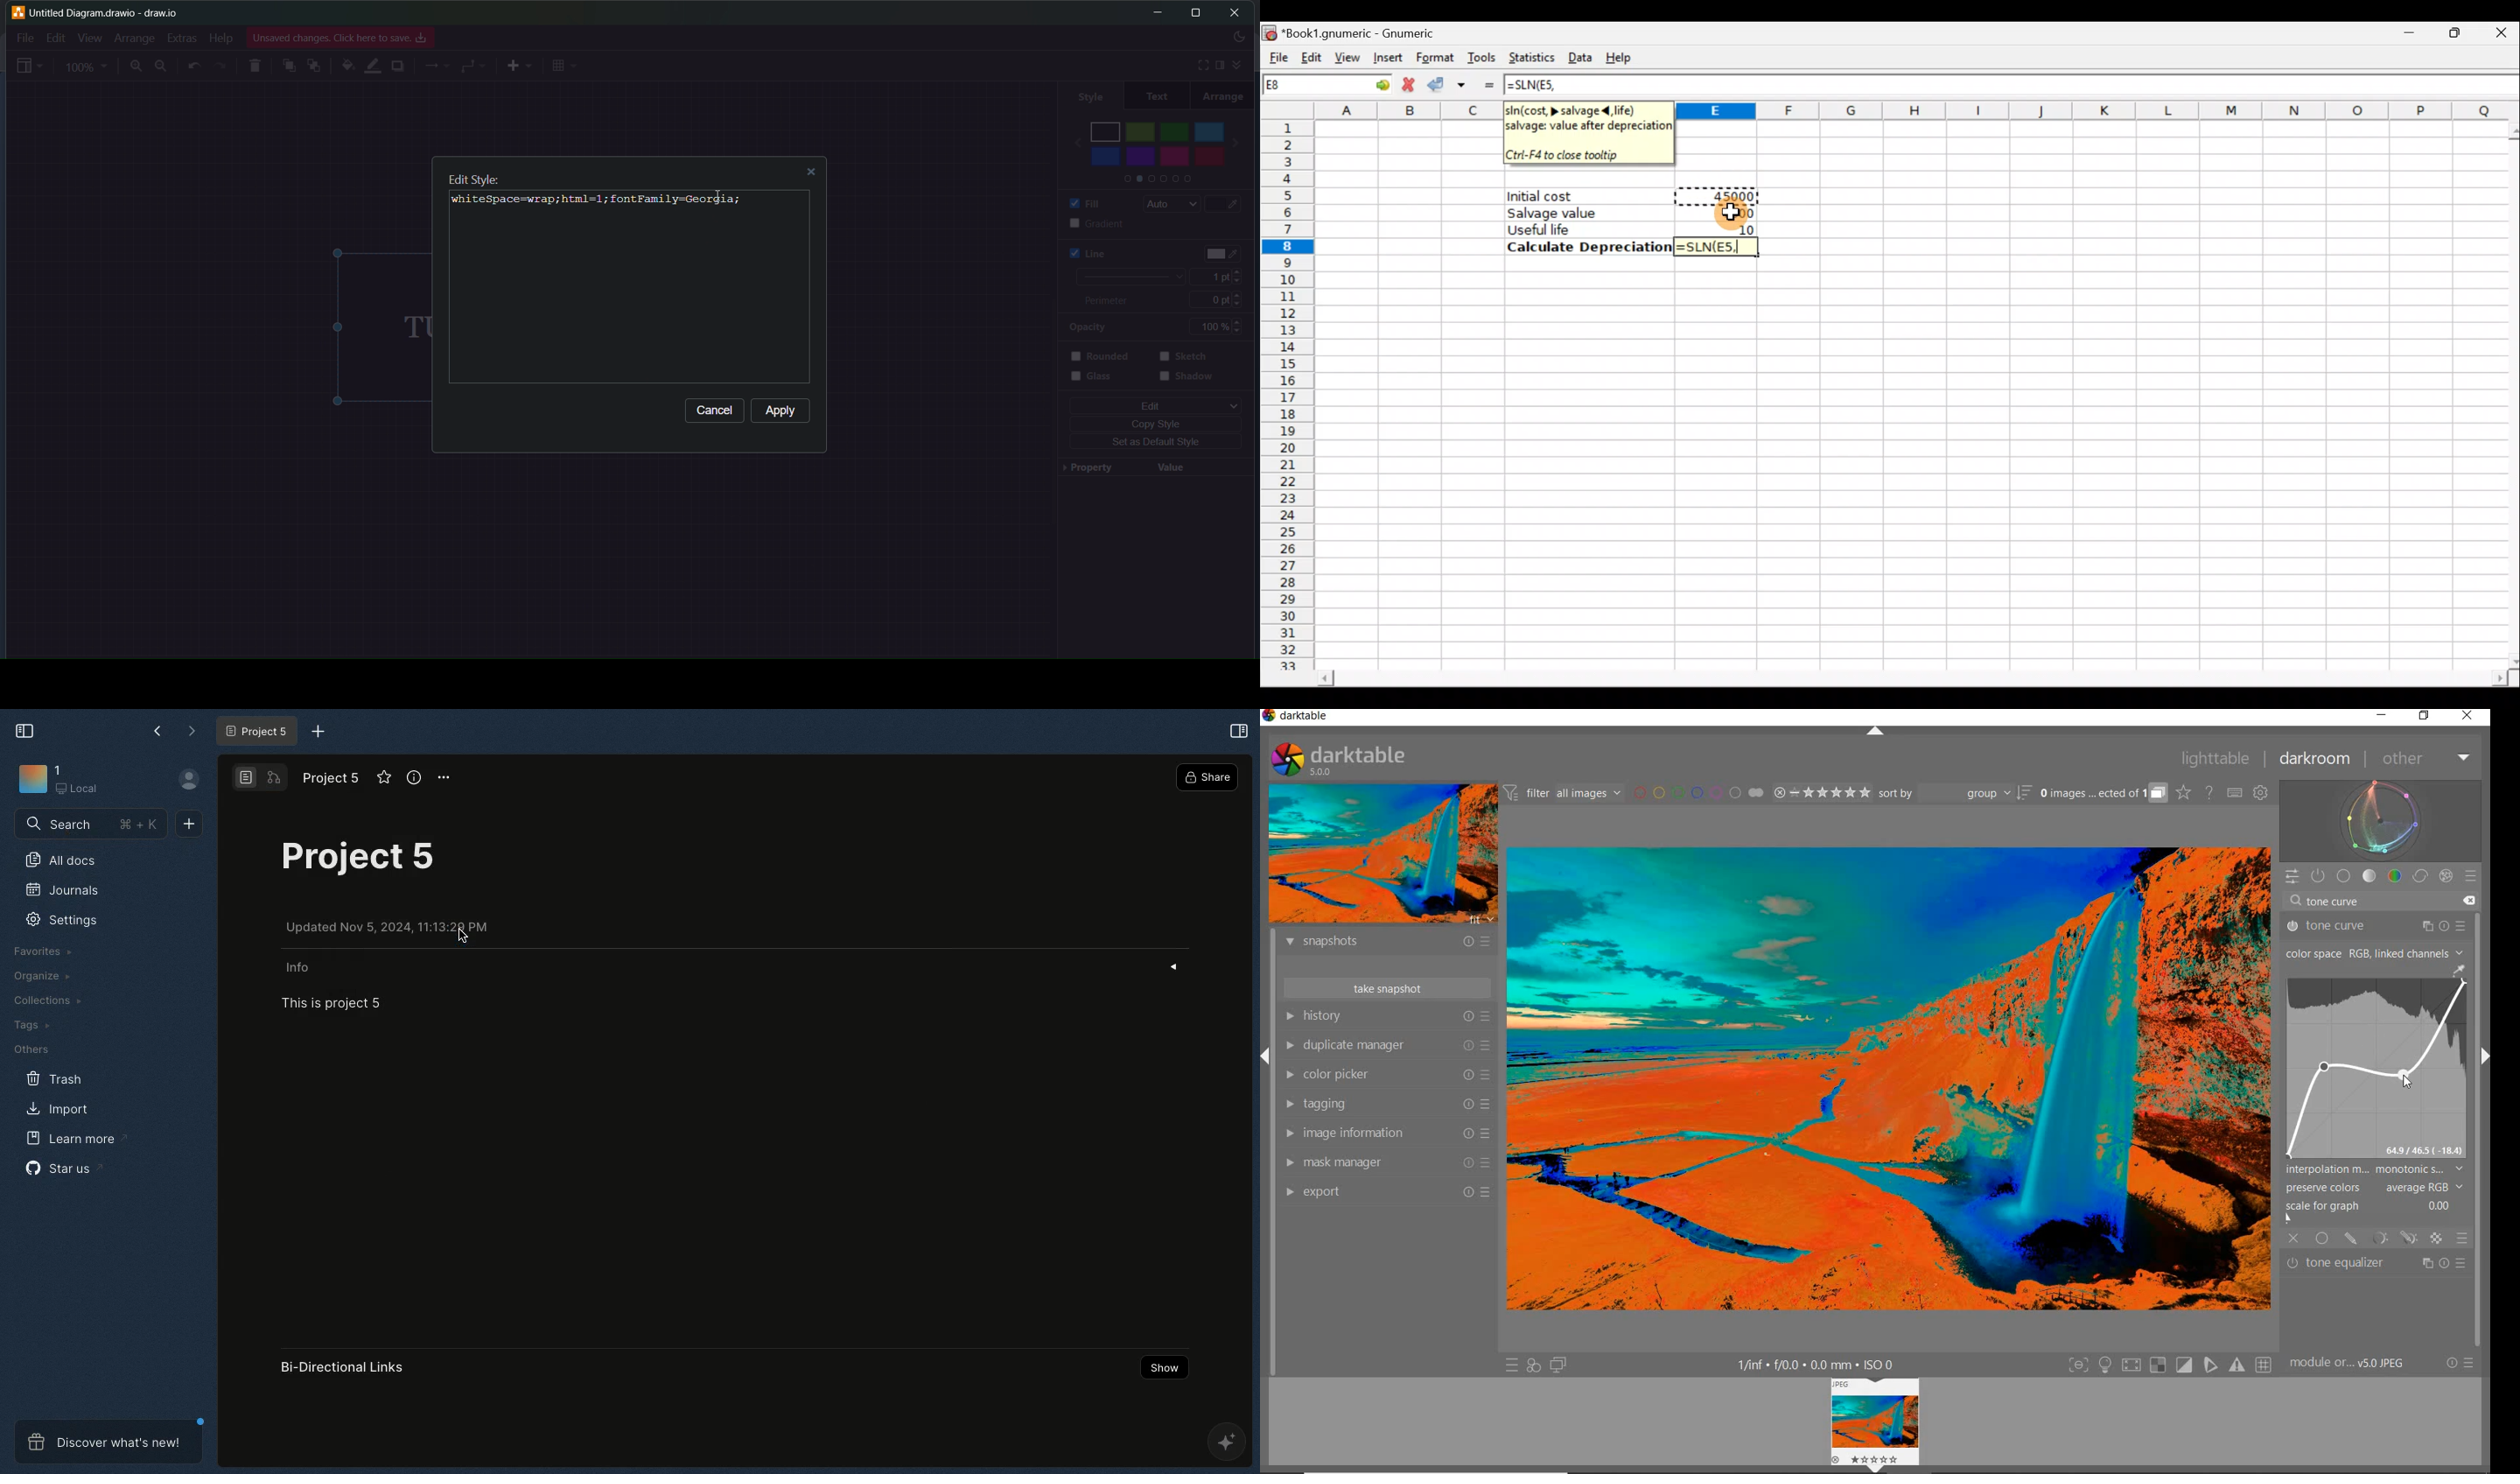 The width and height of the screenshot is (2520, 1484). I want to click on effect, so click(2444, 875).